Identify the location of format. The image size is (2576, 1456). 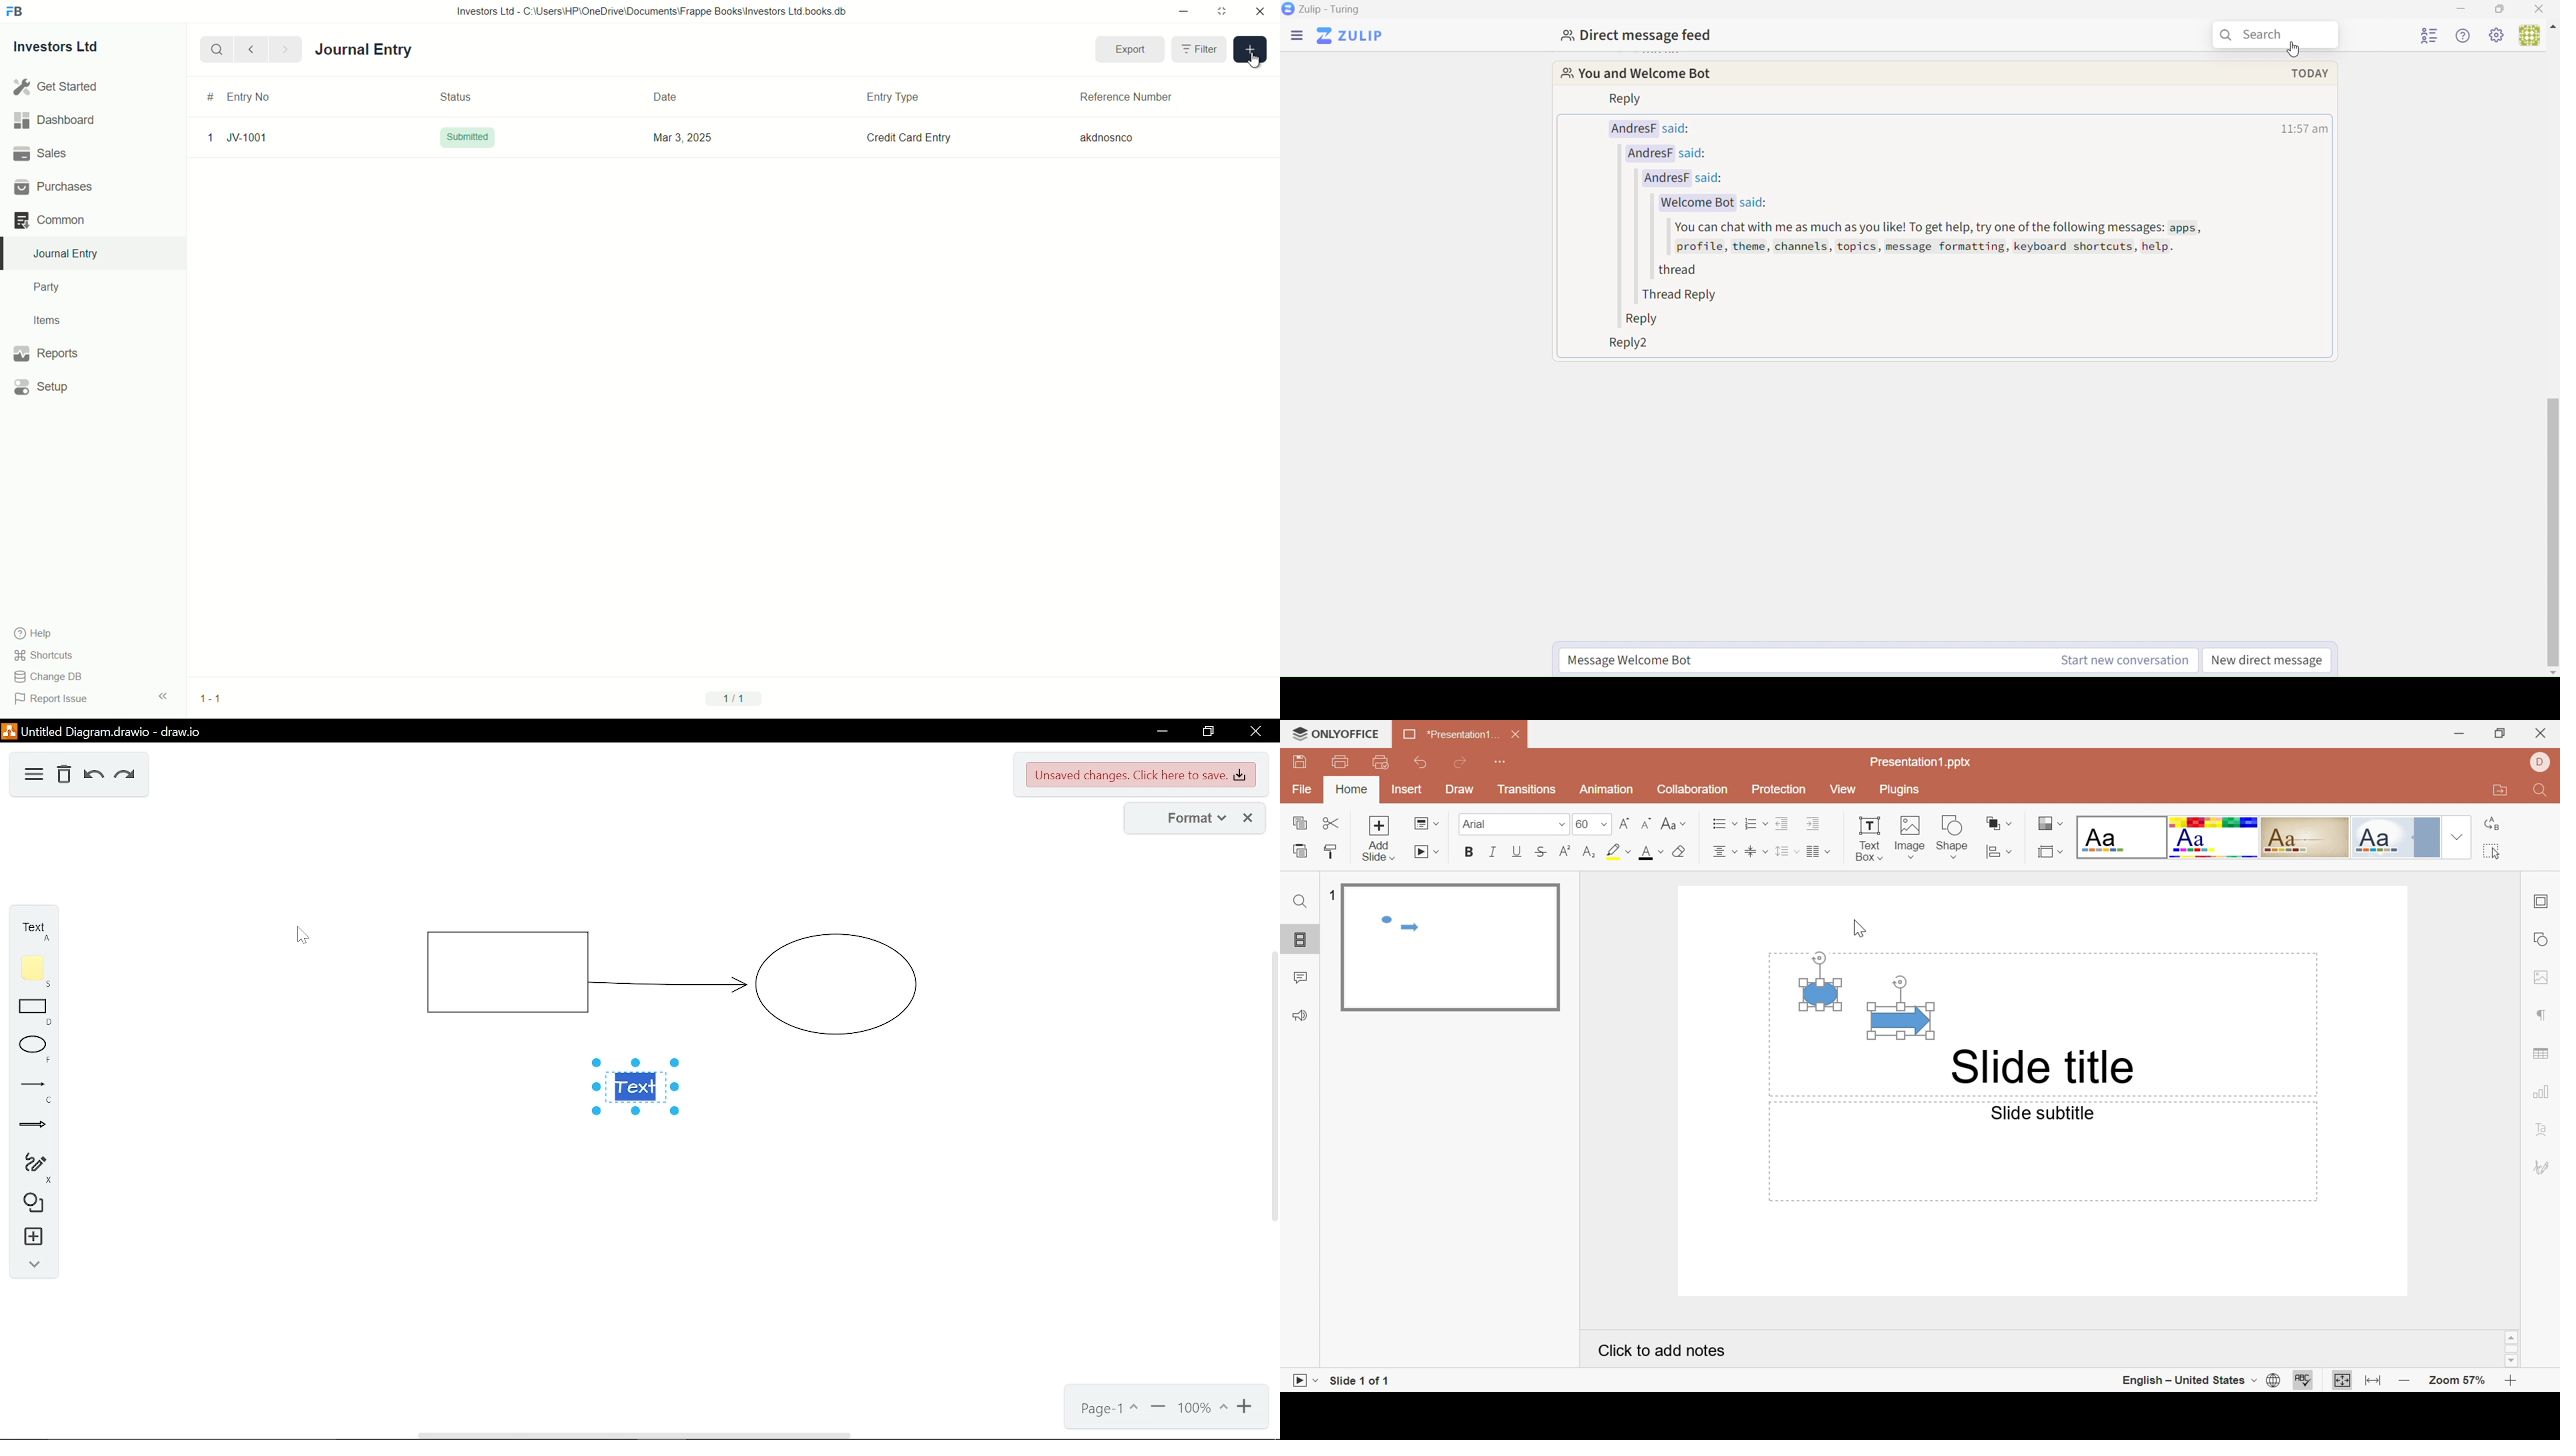
(1180, 818).